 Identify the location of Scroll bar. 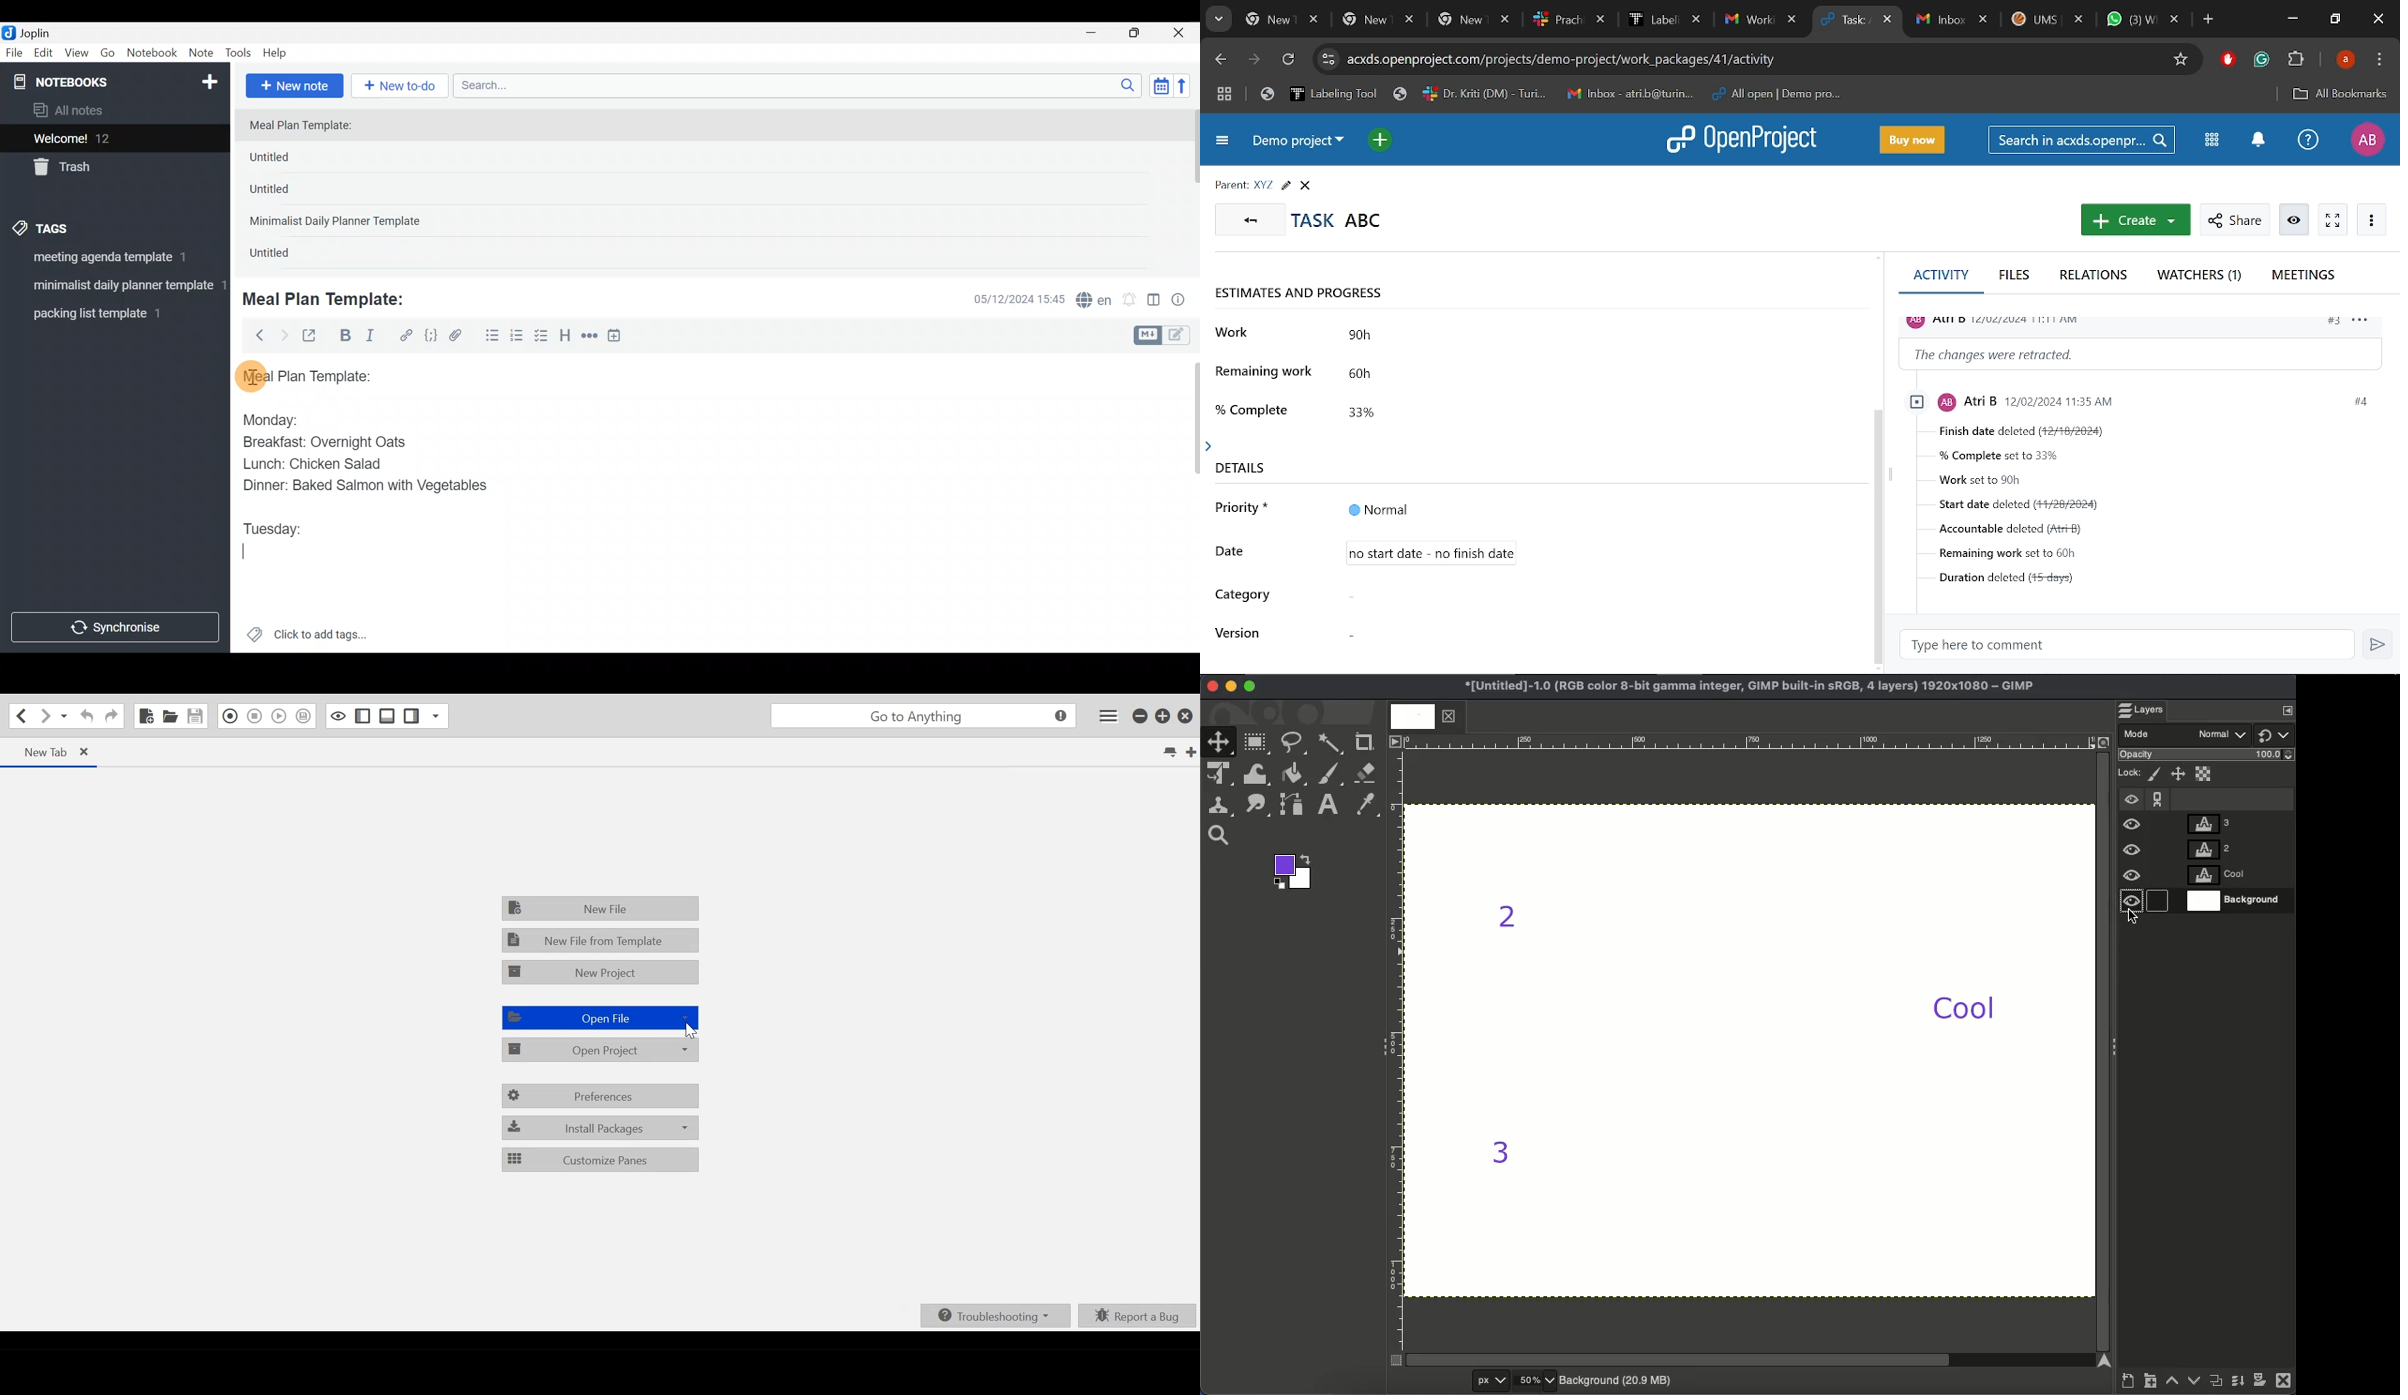
(1187, 502).